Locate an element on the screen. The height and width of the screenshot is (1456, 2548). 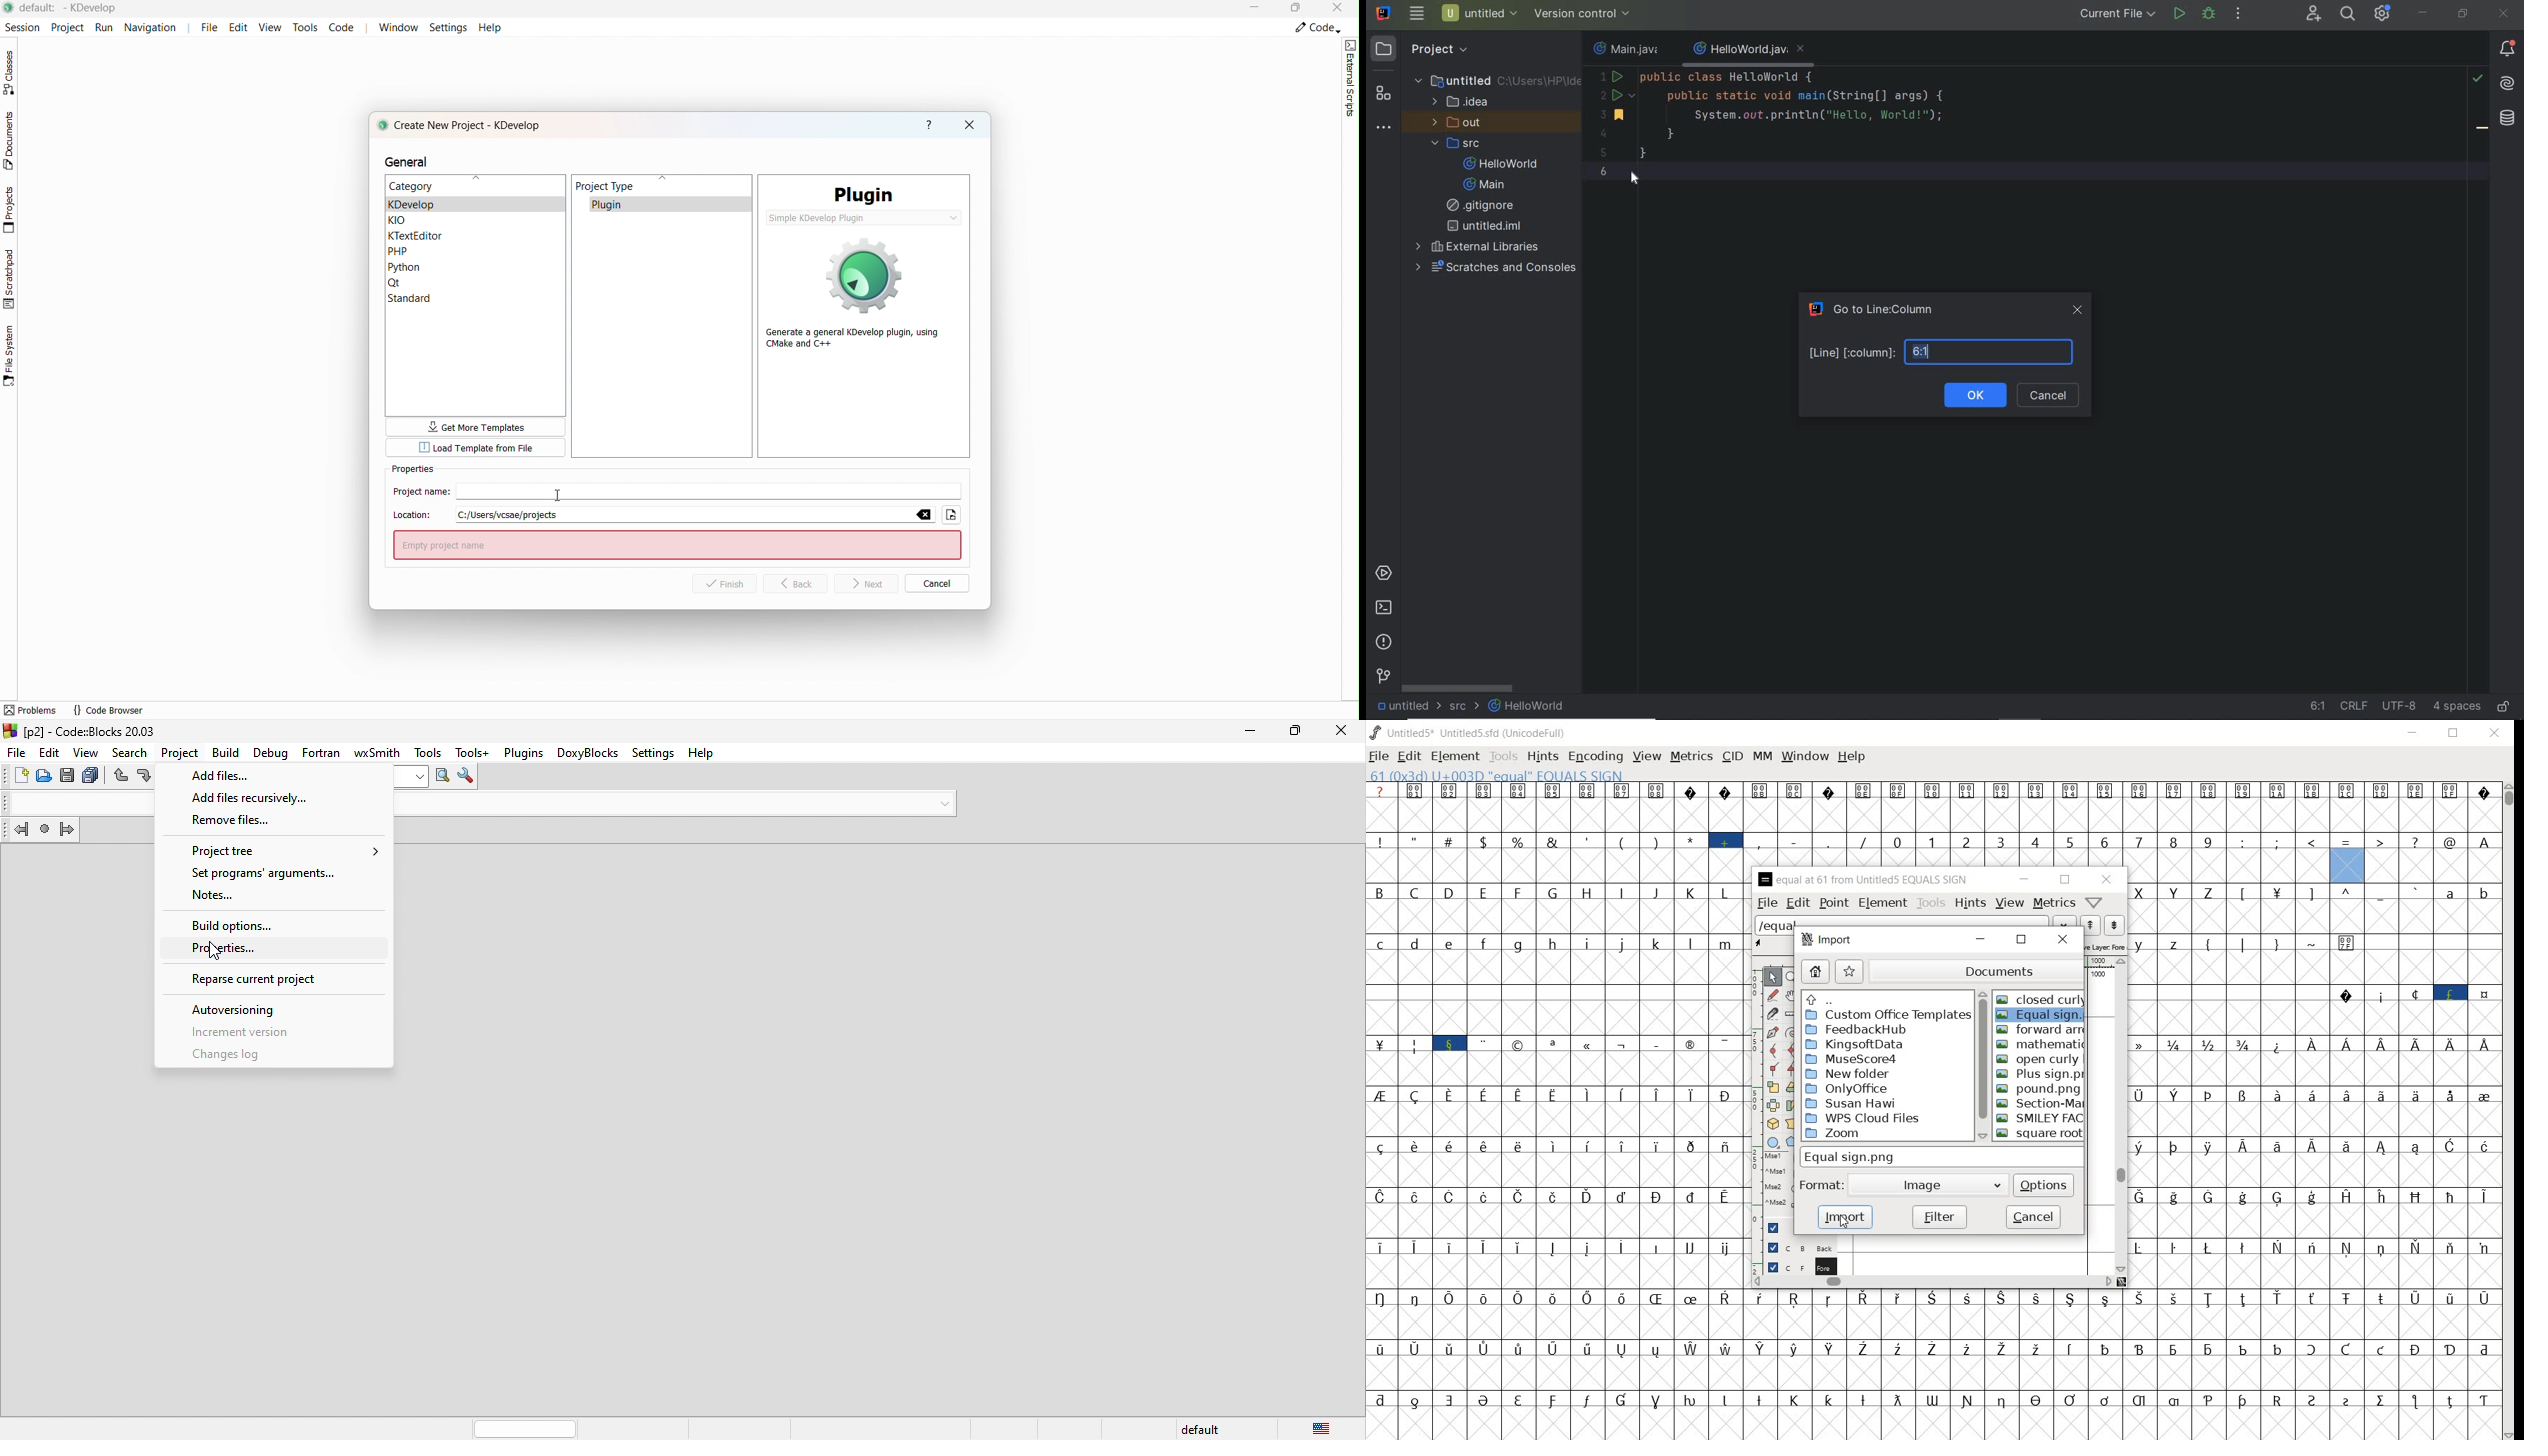
FORWARD is located at coordinates (2041, 1030).